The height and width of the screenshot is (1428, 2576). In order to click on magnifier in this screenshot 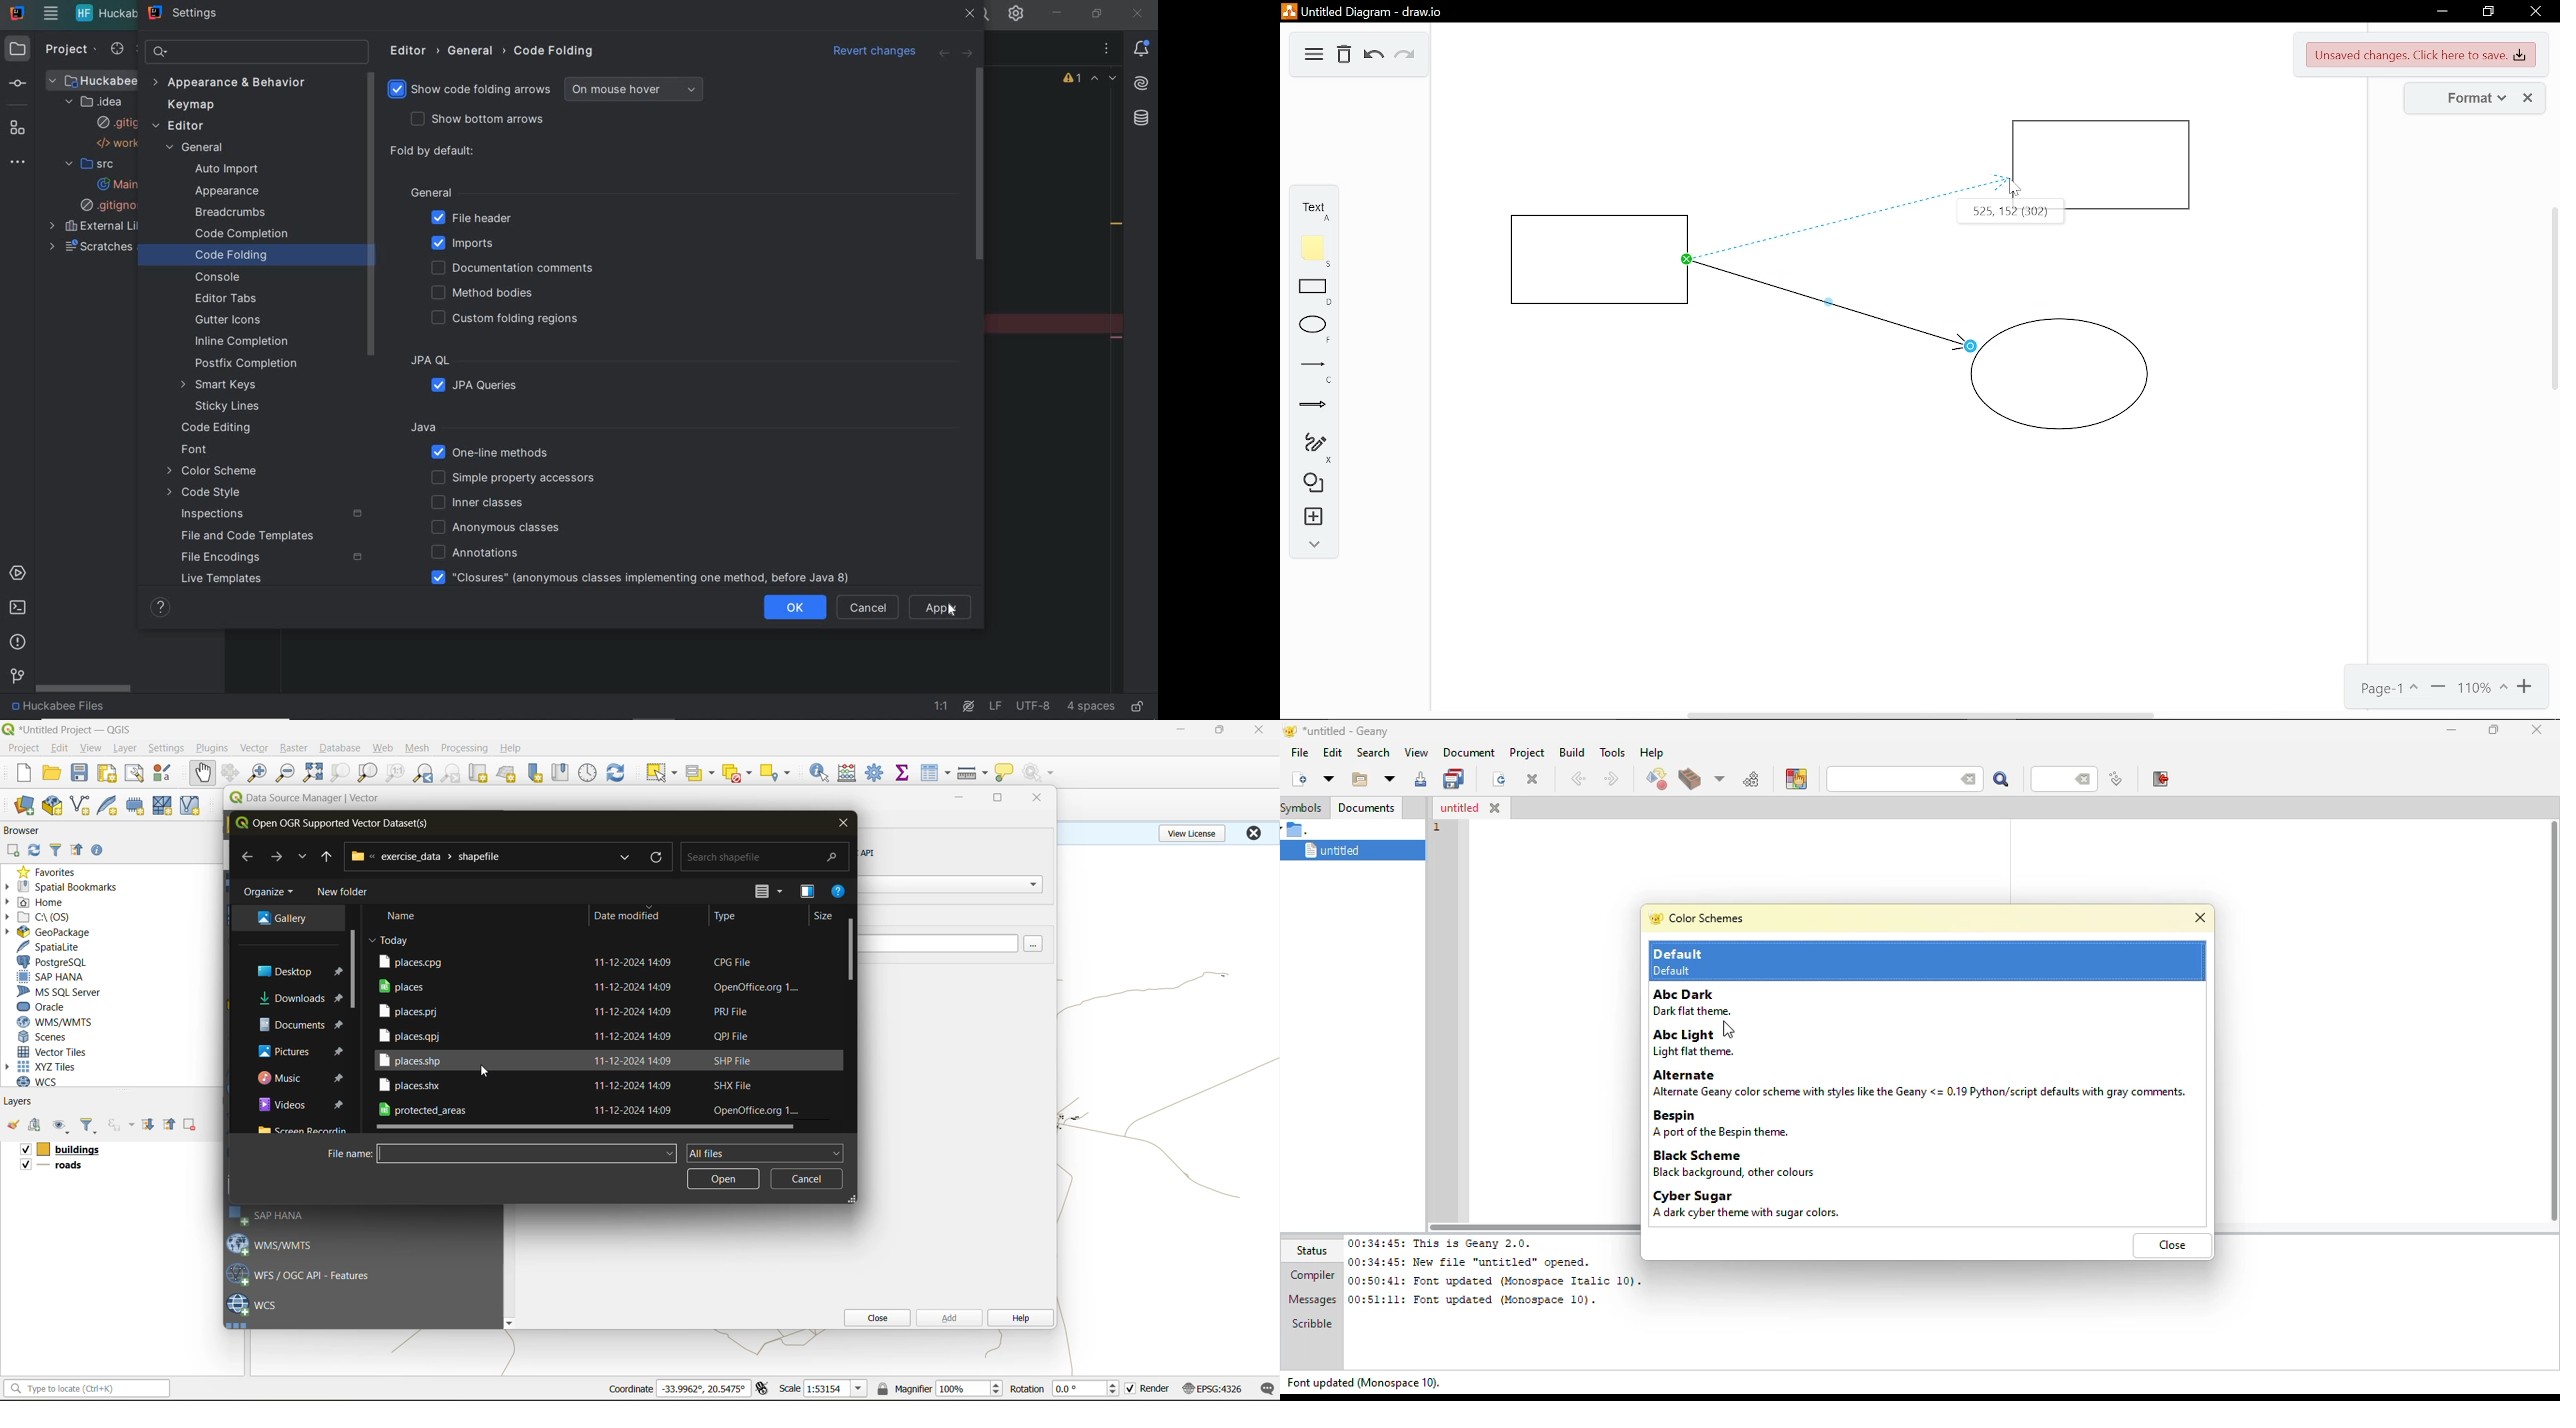, I will do `click(903, 1389)`.